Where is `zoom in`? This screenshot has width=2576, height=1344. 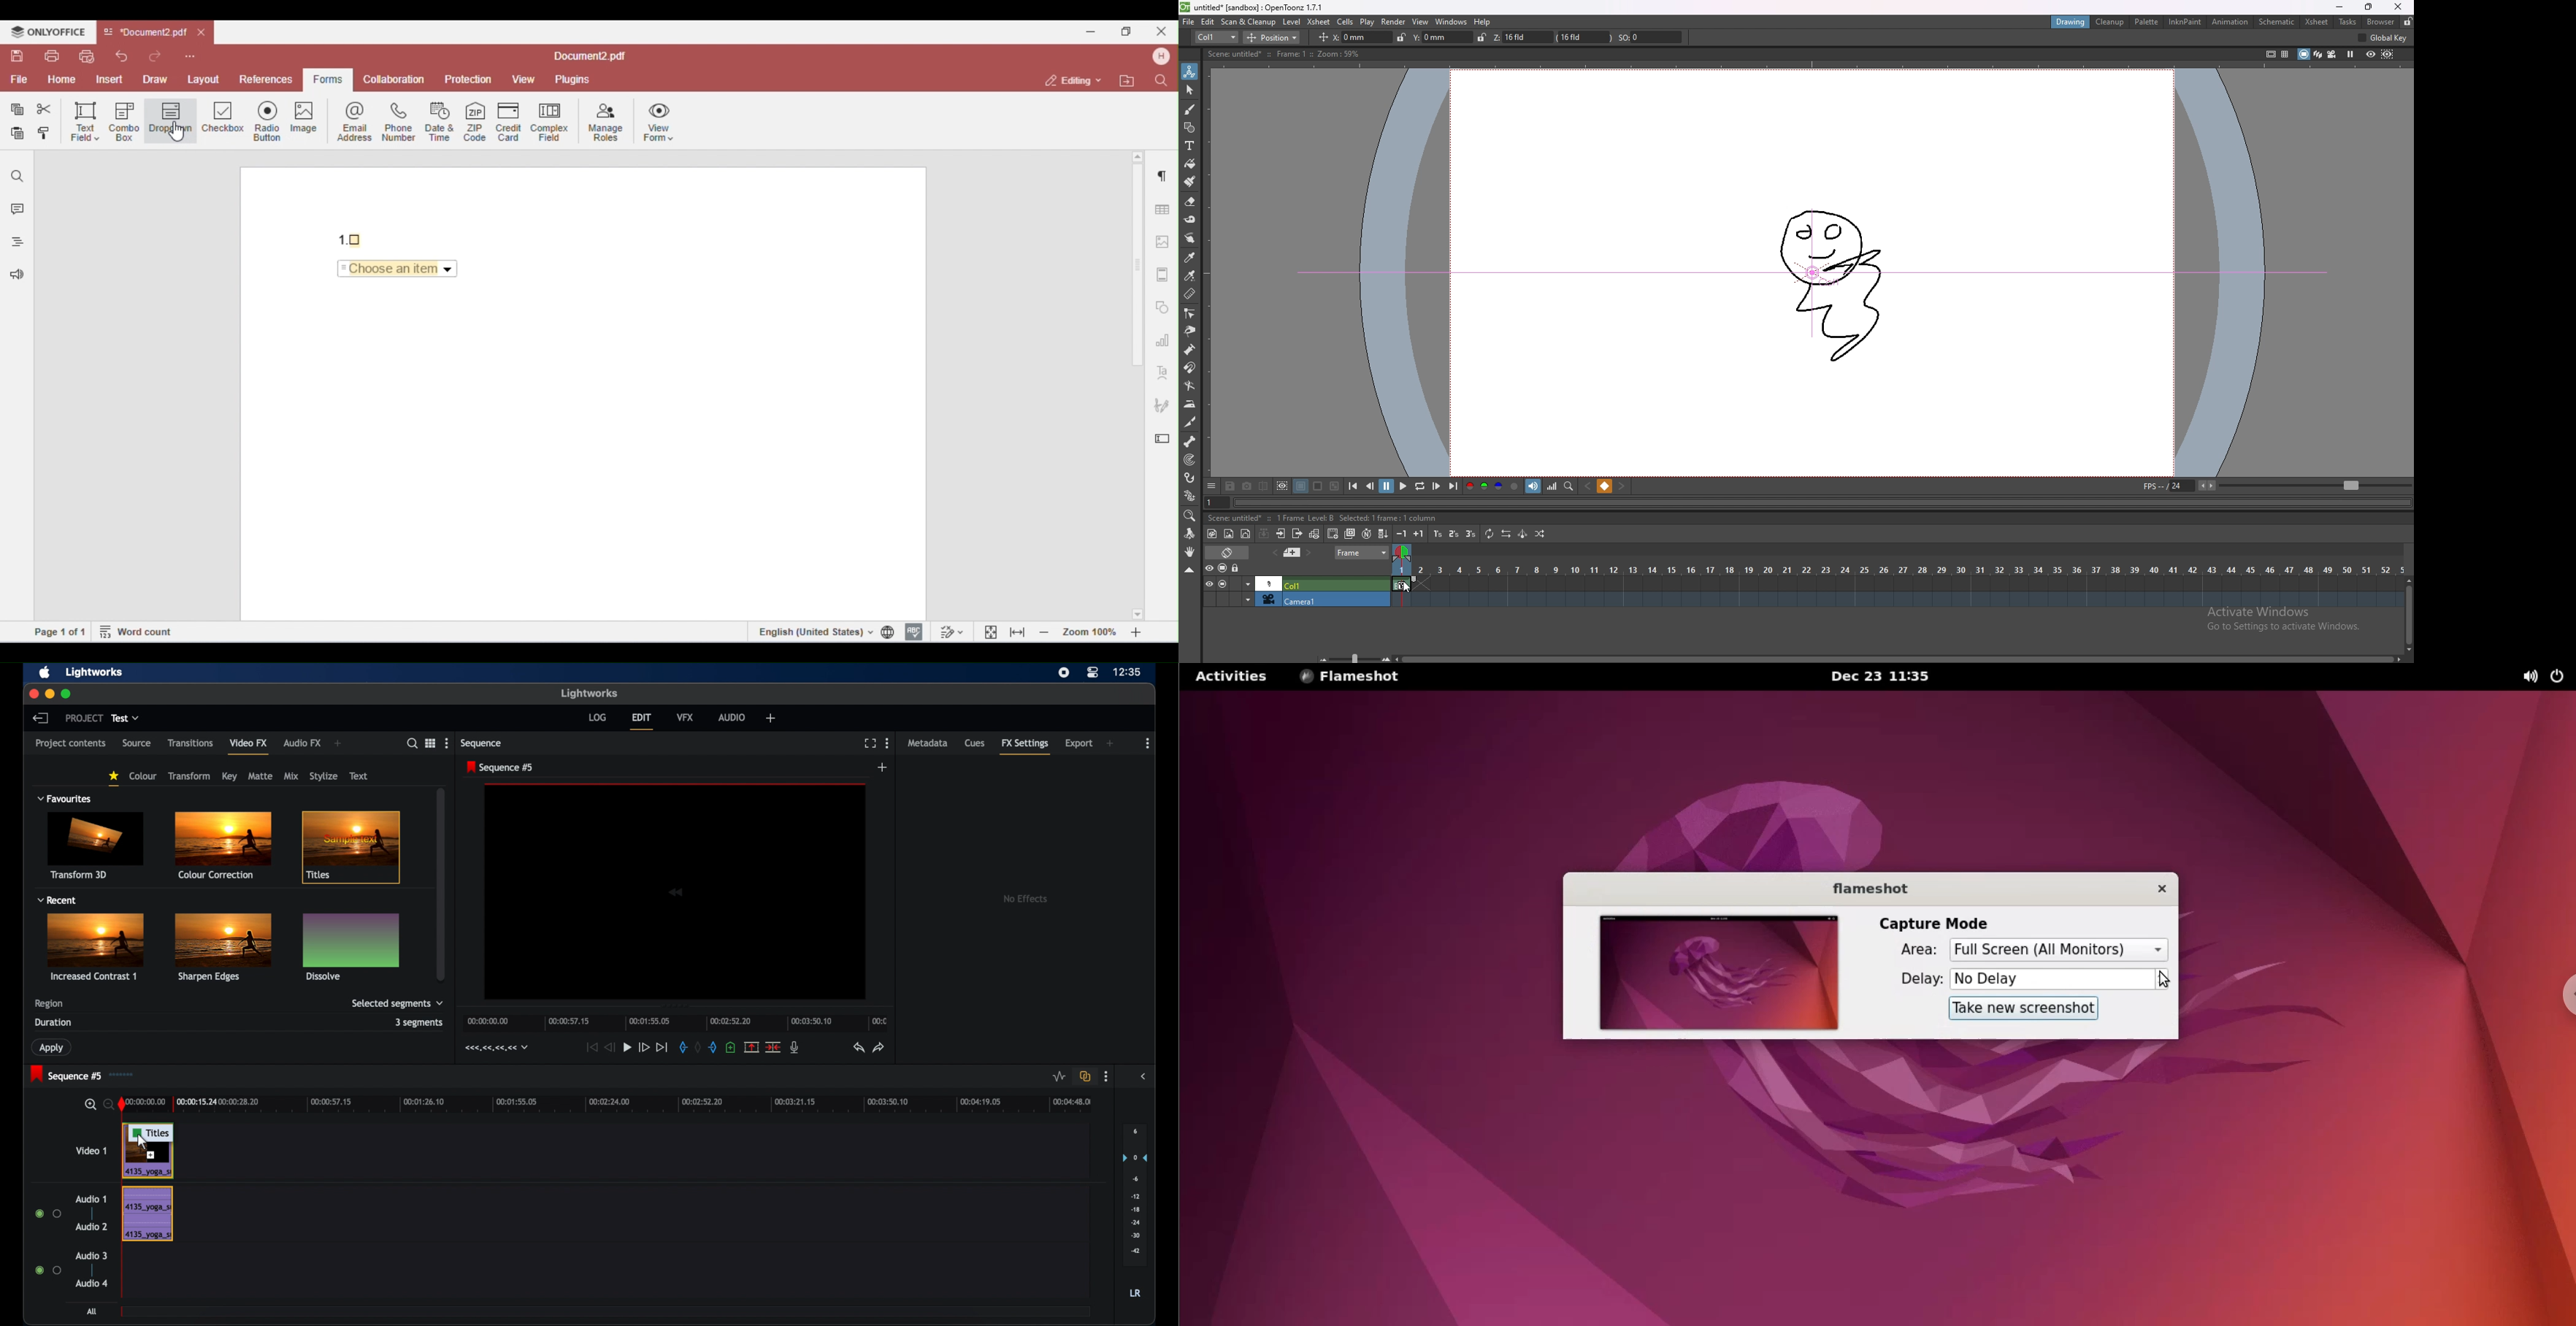 zoom in is located at coordinates (90, 1104).